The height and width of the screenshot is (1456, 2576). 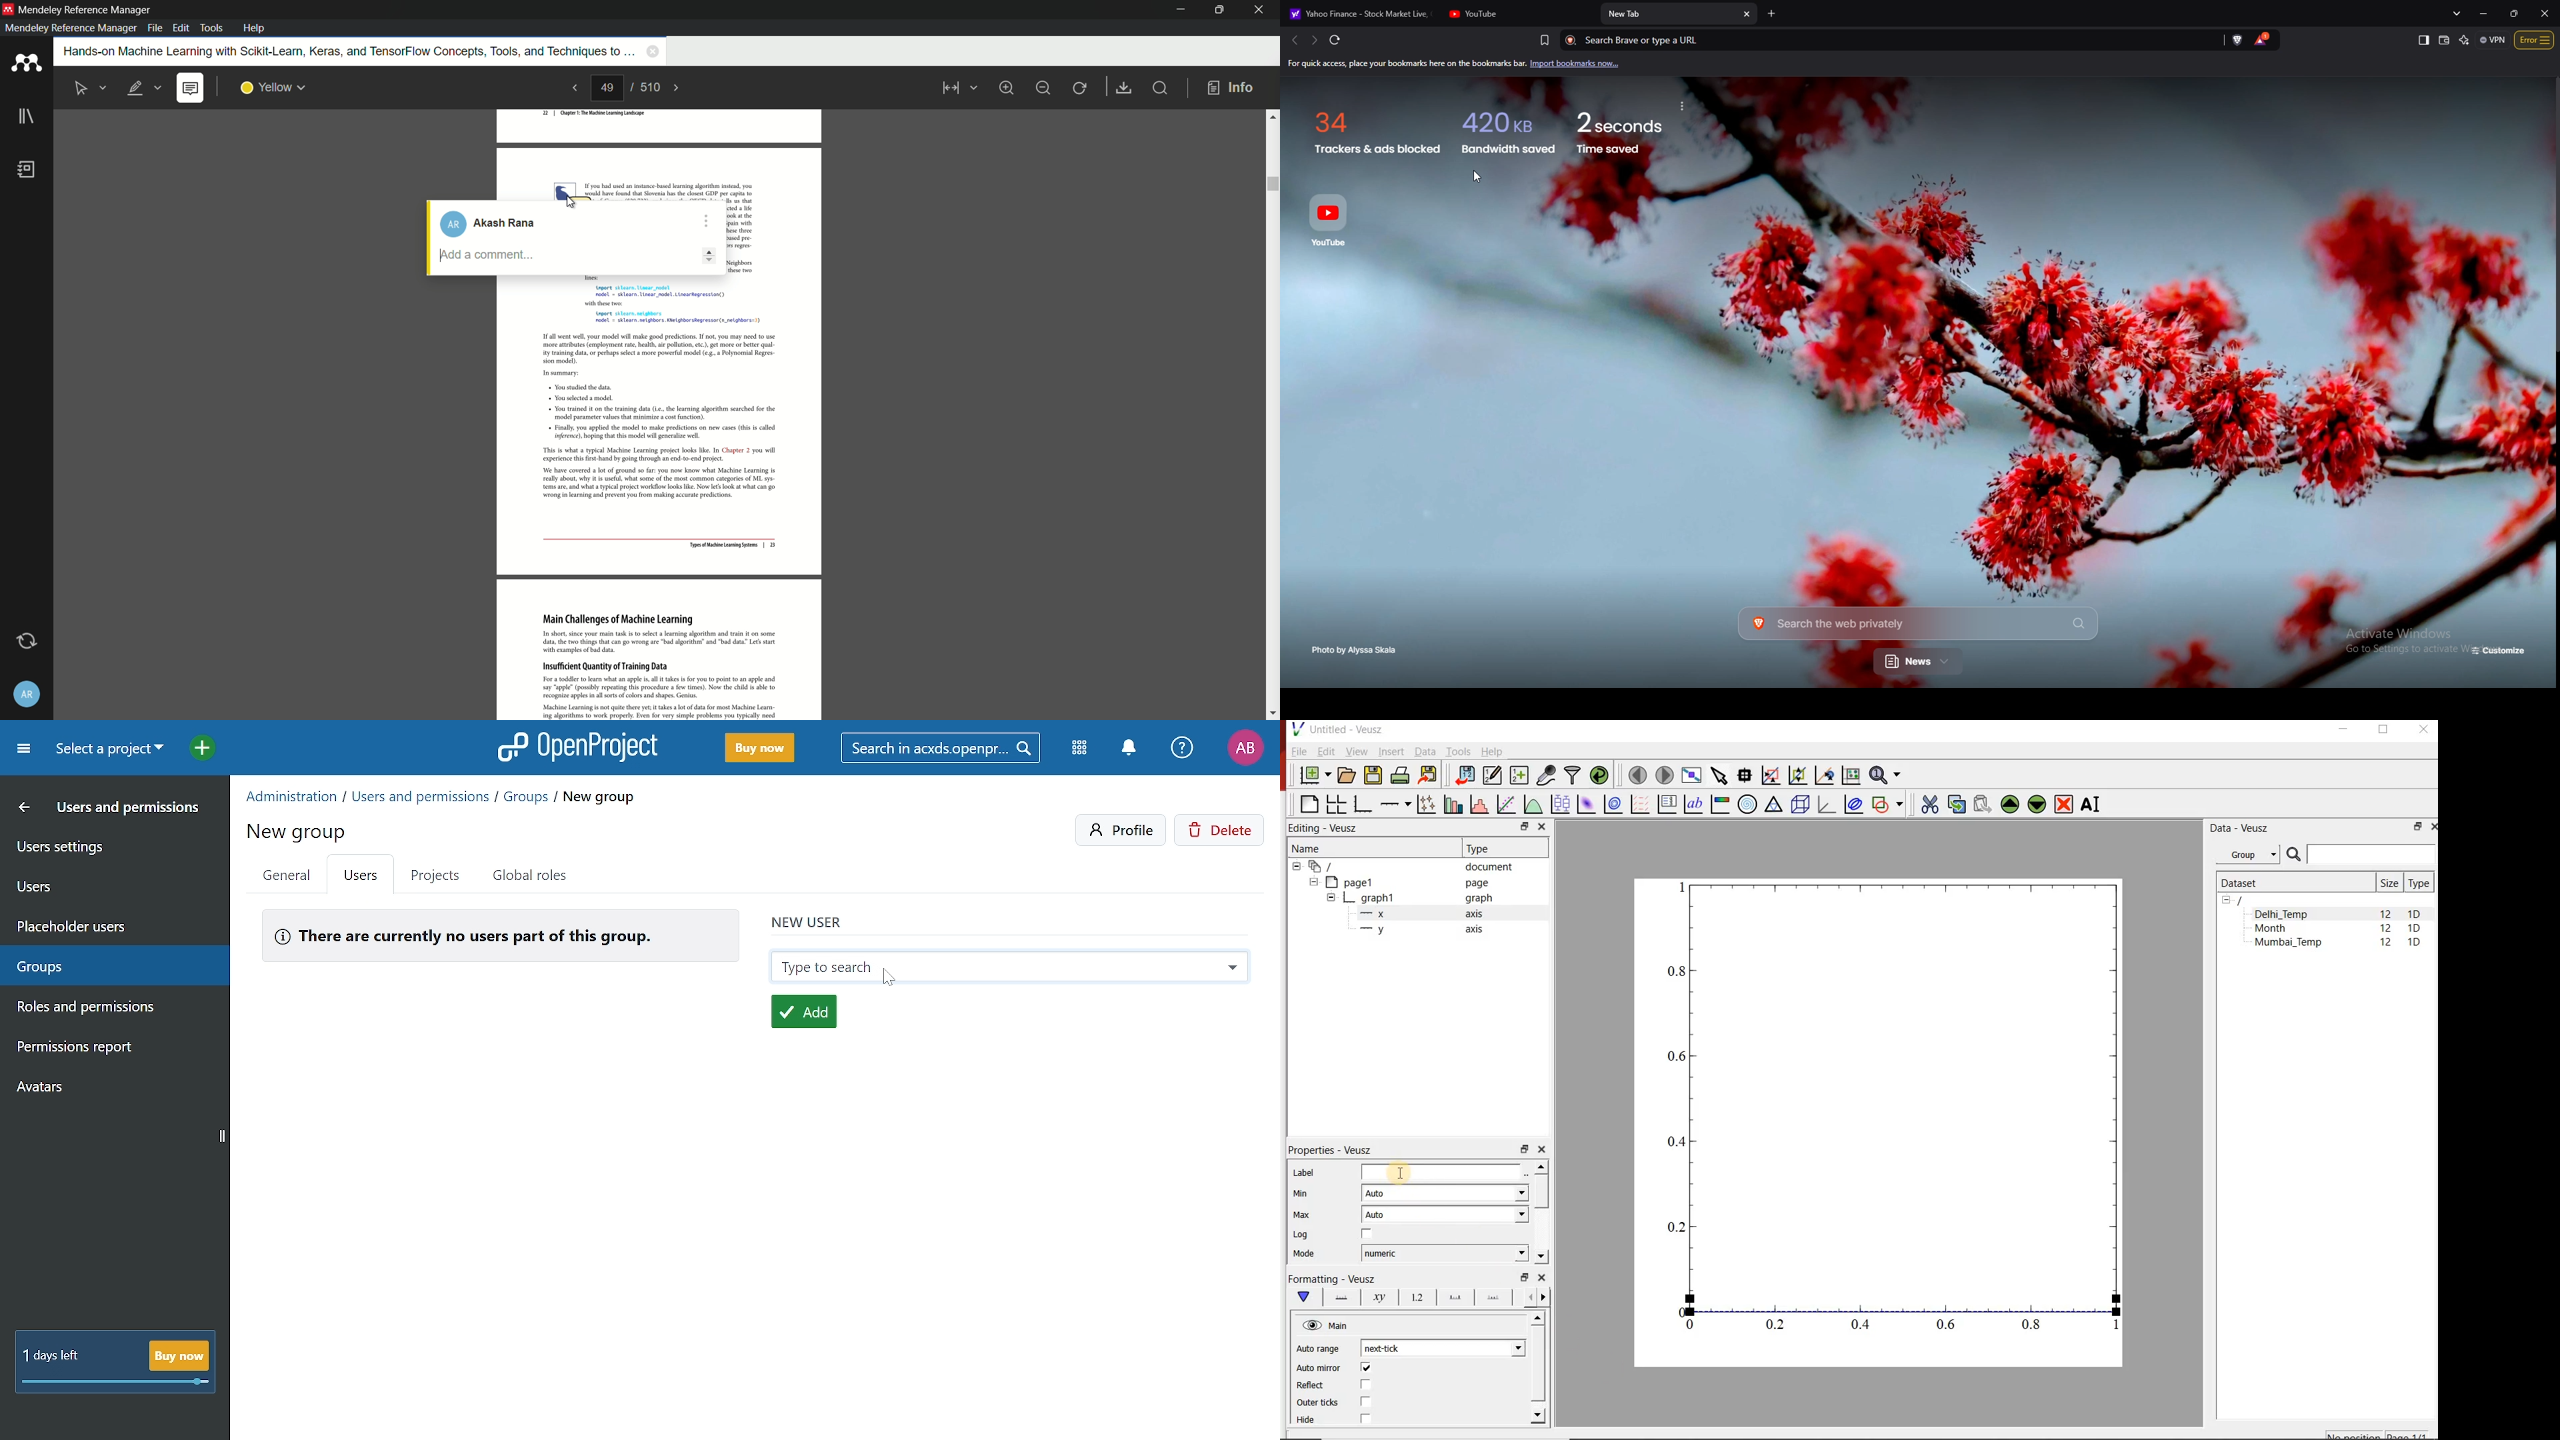 I want to click on base graph, so click(x=1361, y=805).